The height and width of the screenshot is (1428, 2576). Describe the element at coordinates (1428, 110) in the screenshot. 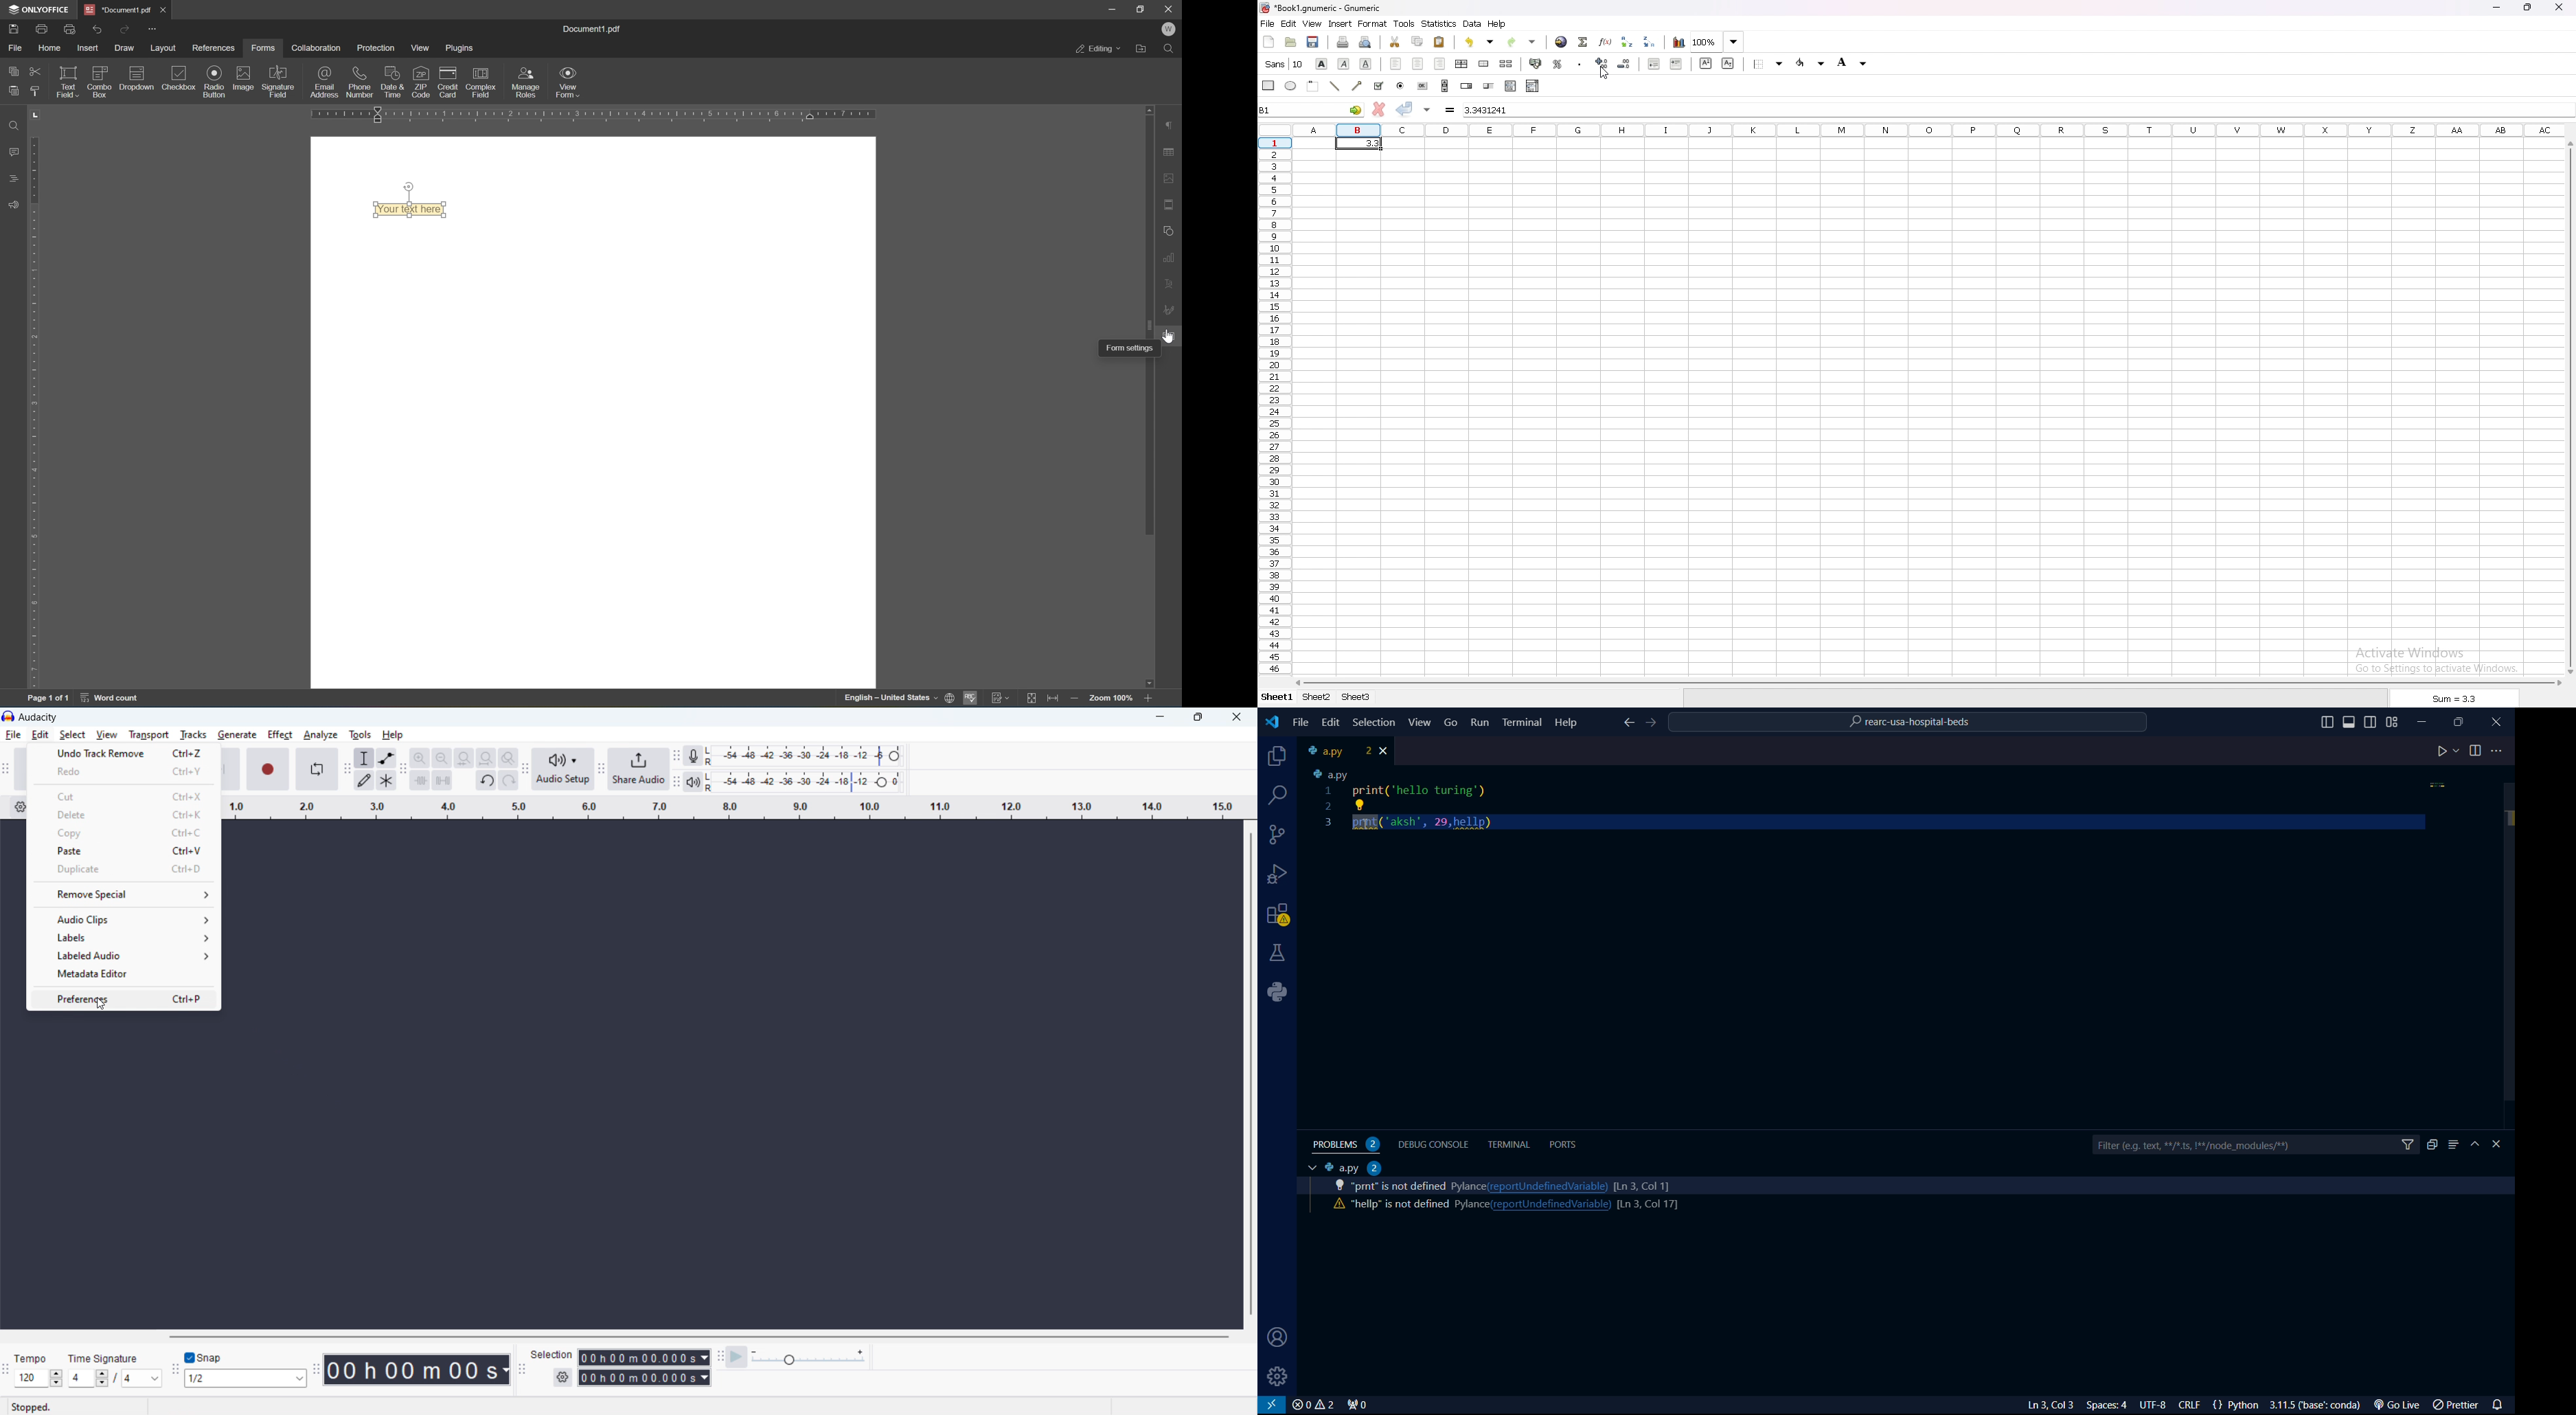

I see `accept changes in multiple cells` at that location.